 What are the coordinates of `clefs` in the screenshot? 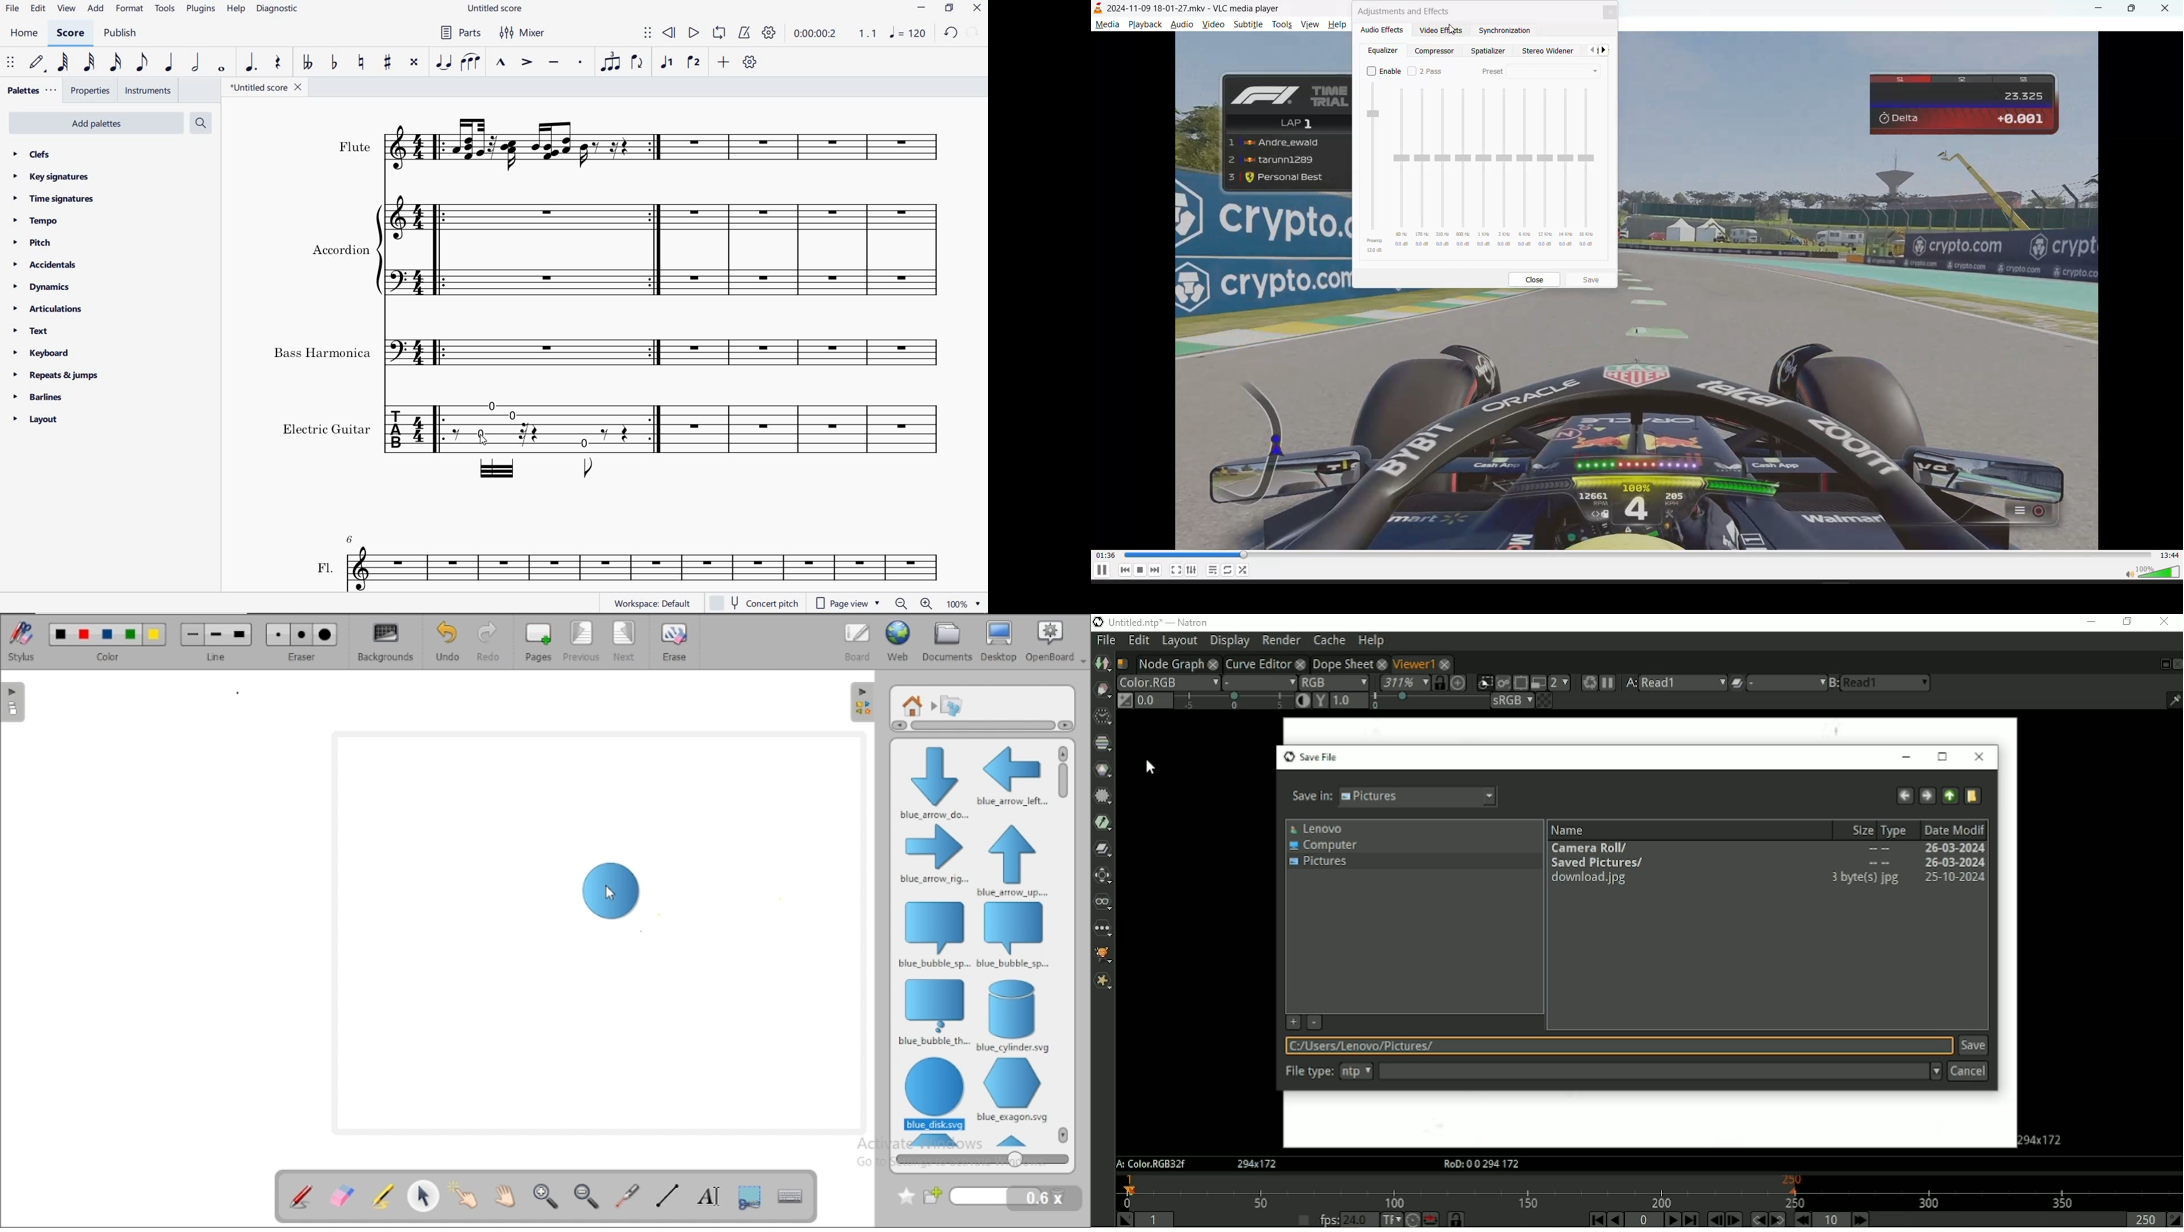 It's located at (32, 154).